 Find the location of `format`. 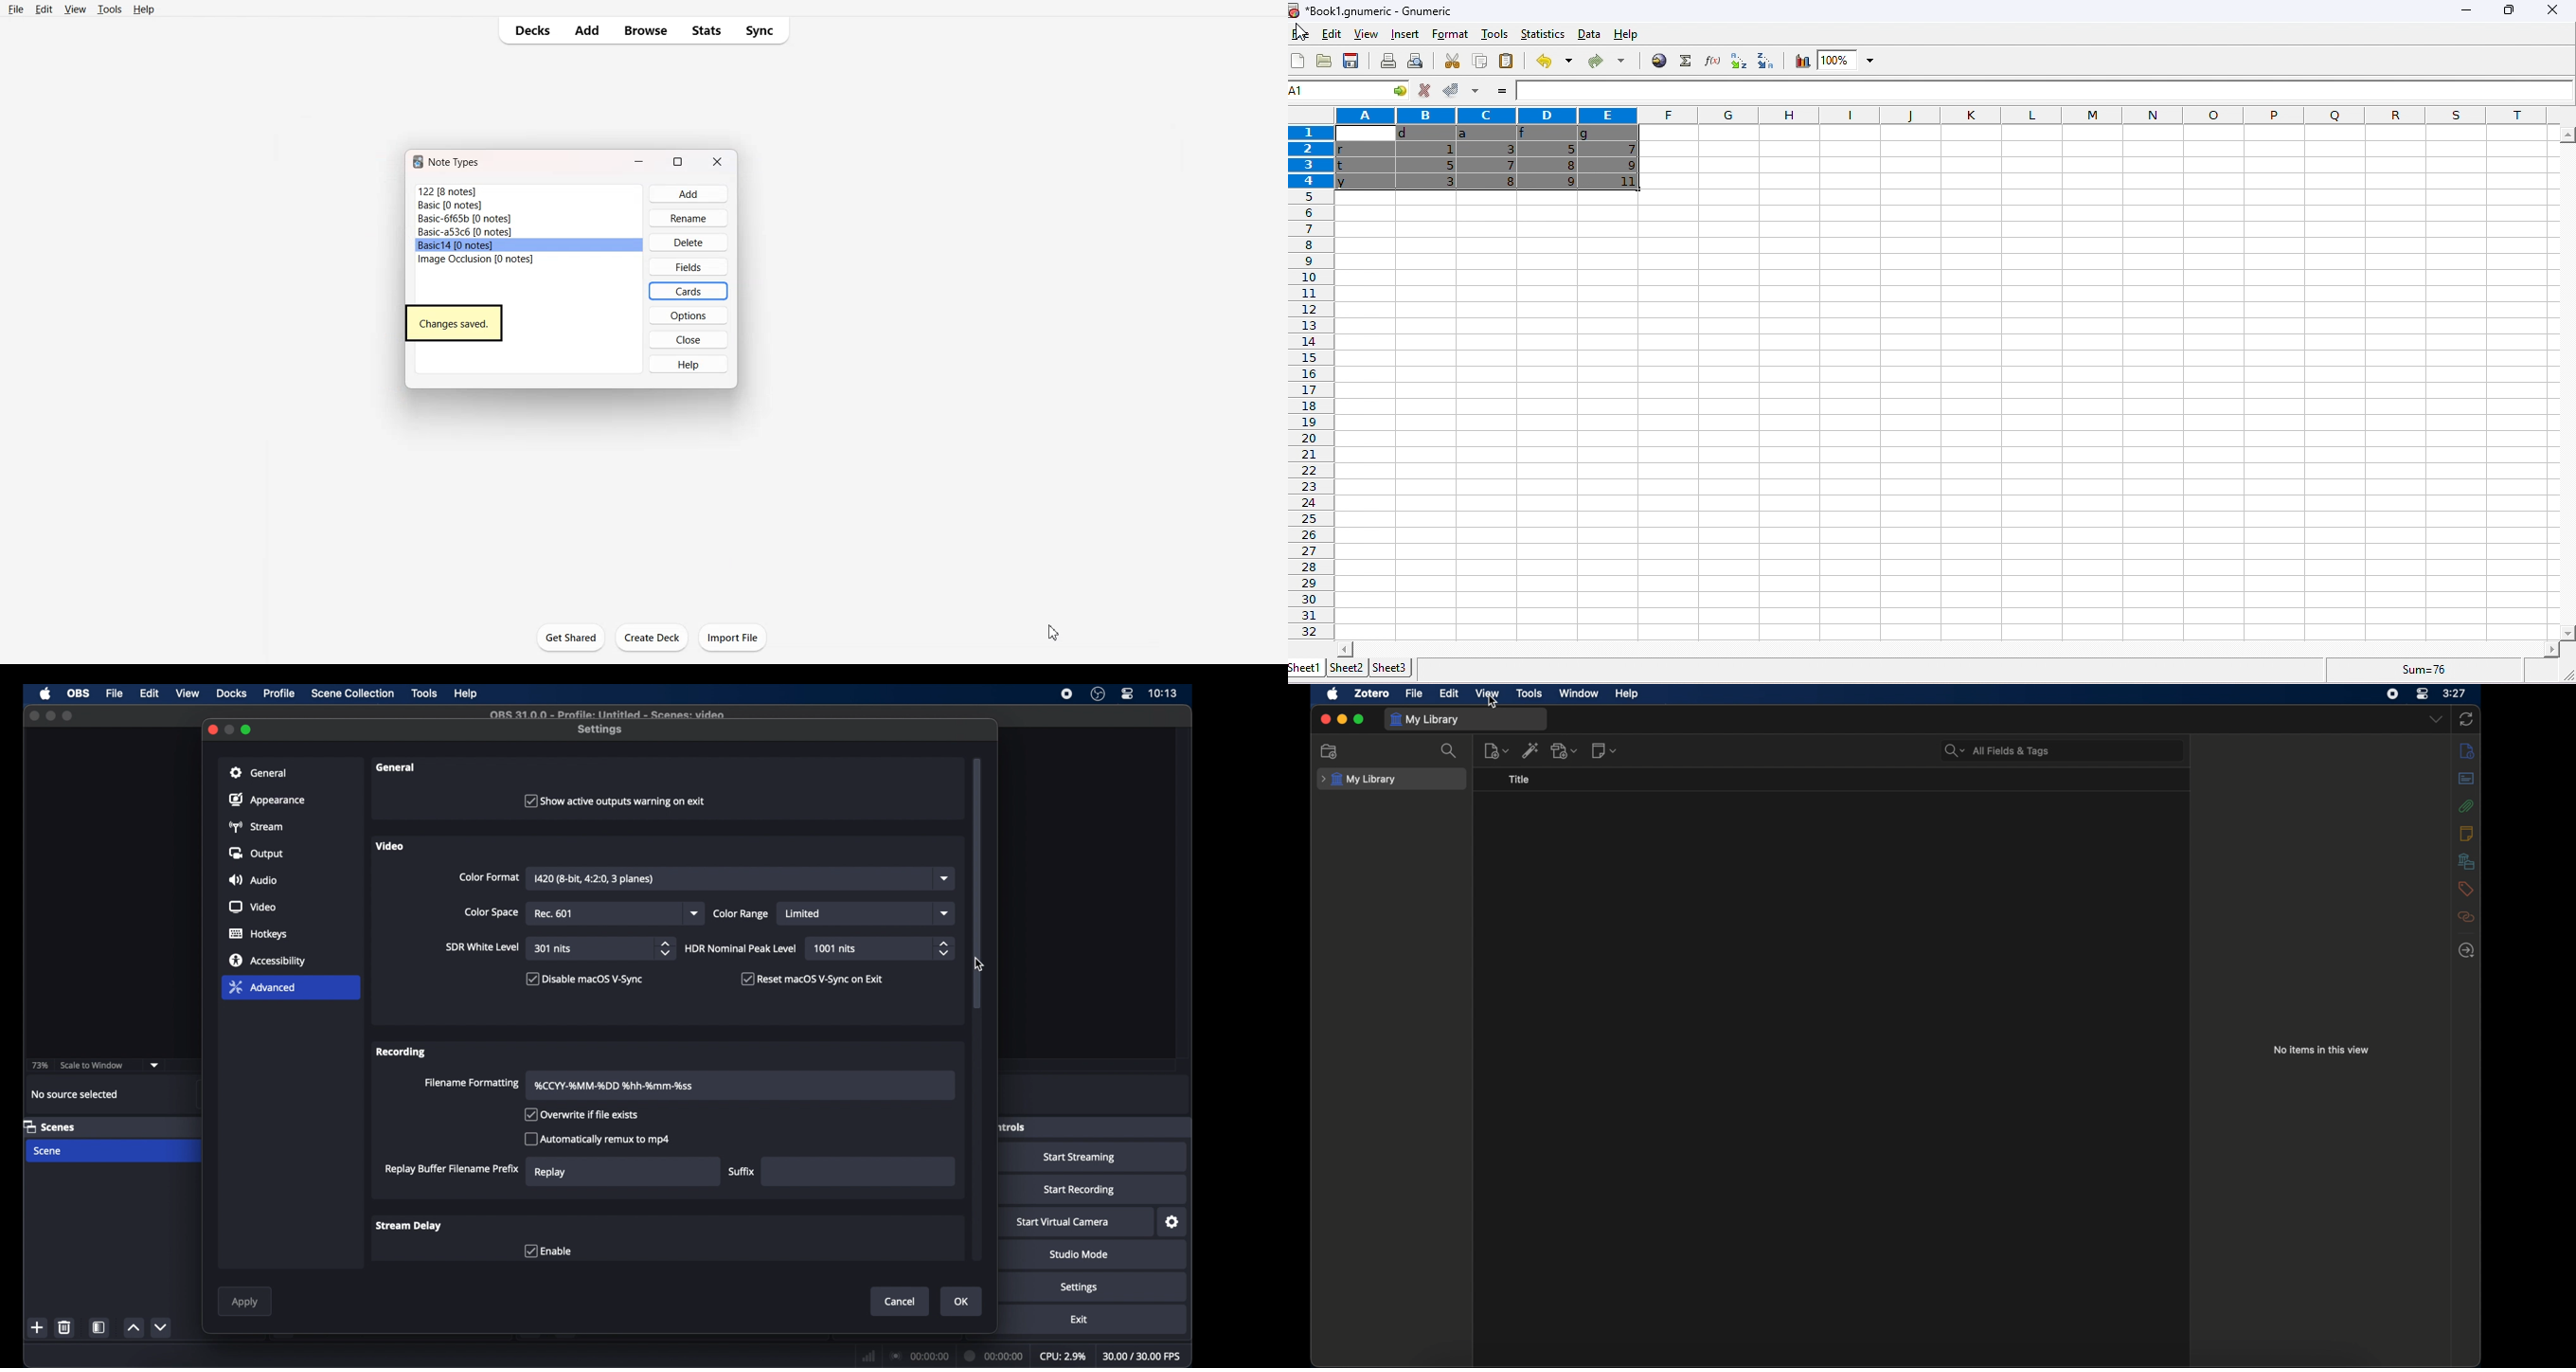

format is located at coordinates (1452, 33).